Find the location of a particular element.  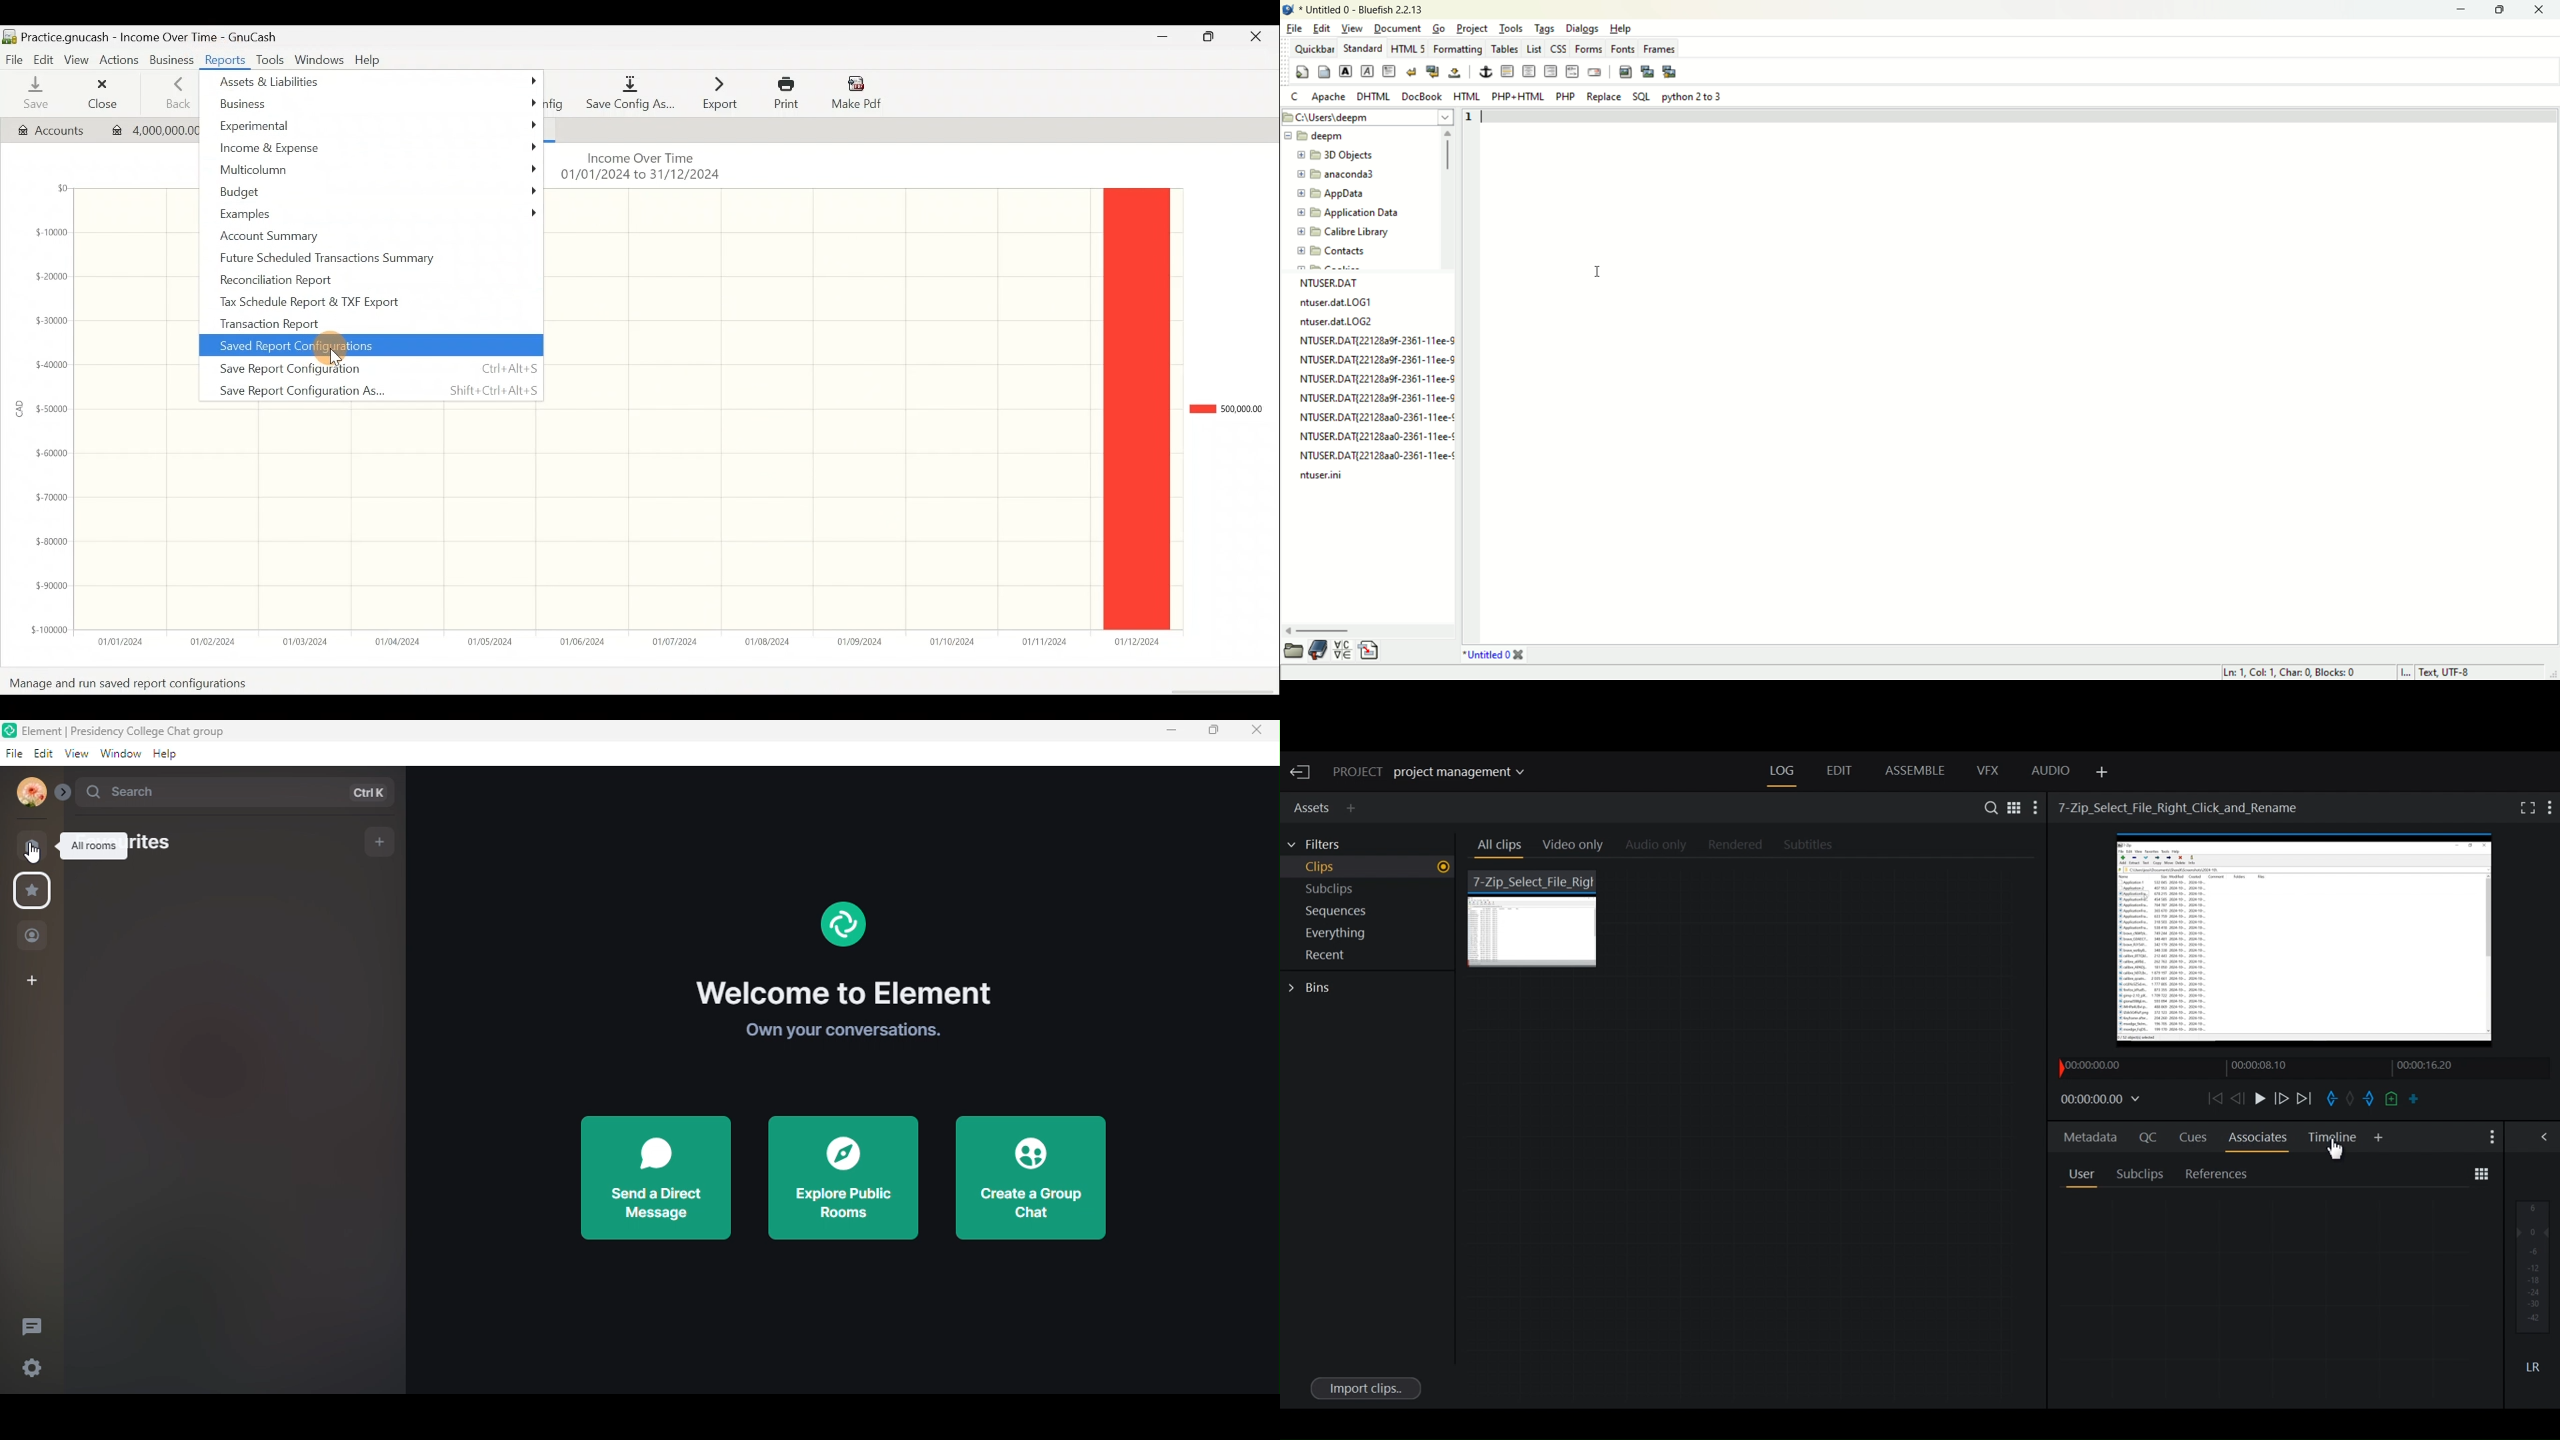

Exit Current Project is located at coordinates (1303, 773).